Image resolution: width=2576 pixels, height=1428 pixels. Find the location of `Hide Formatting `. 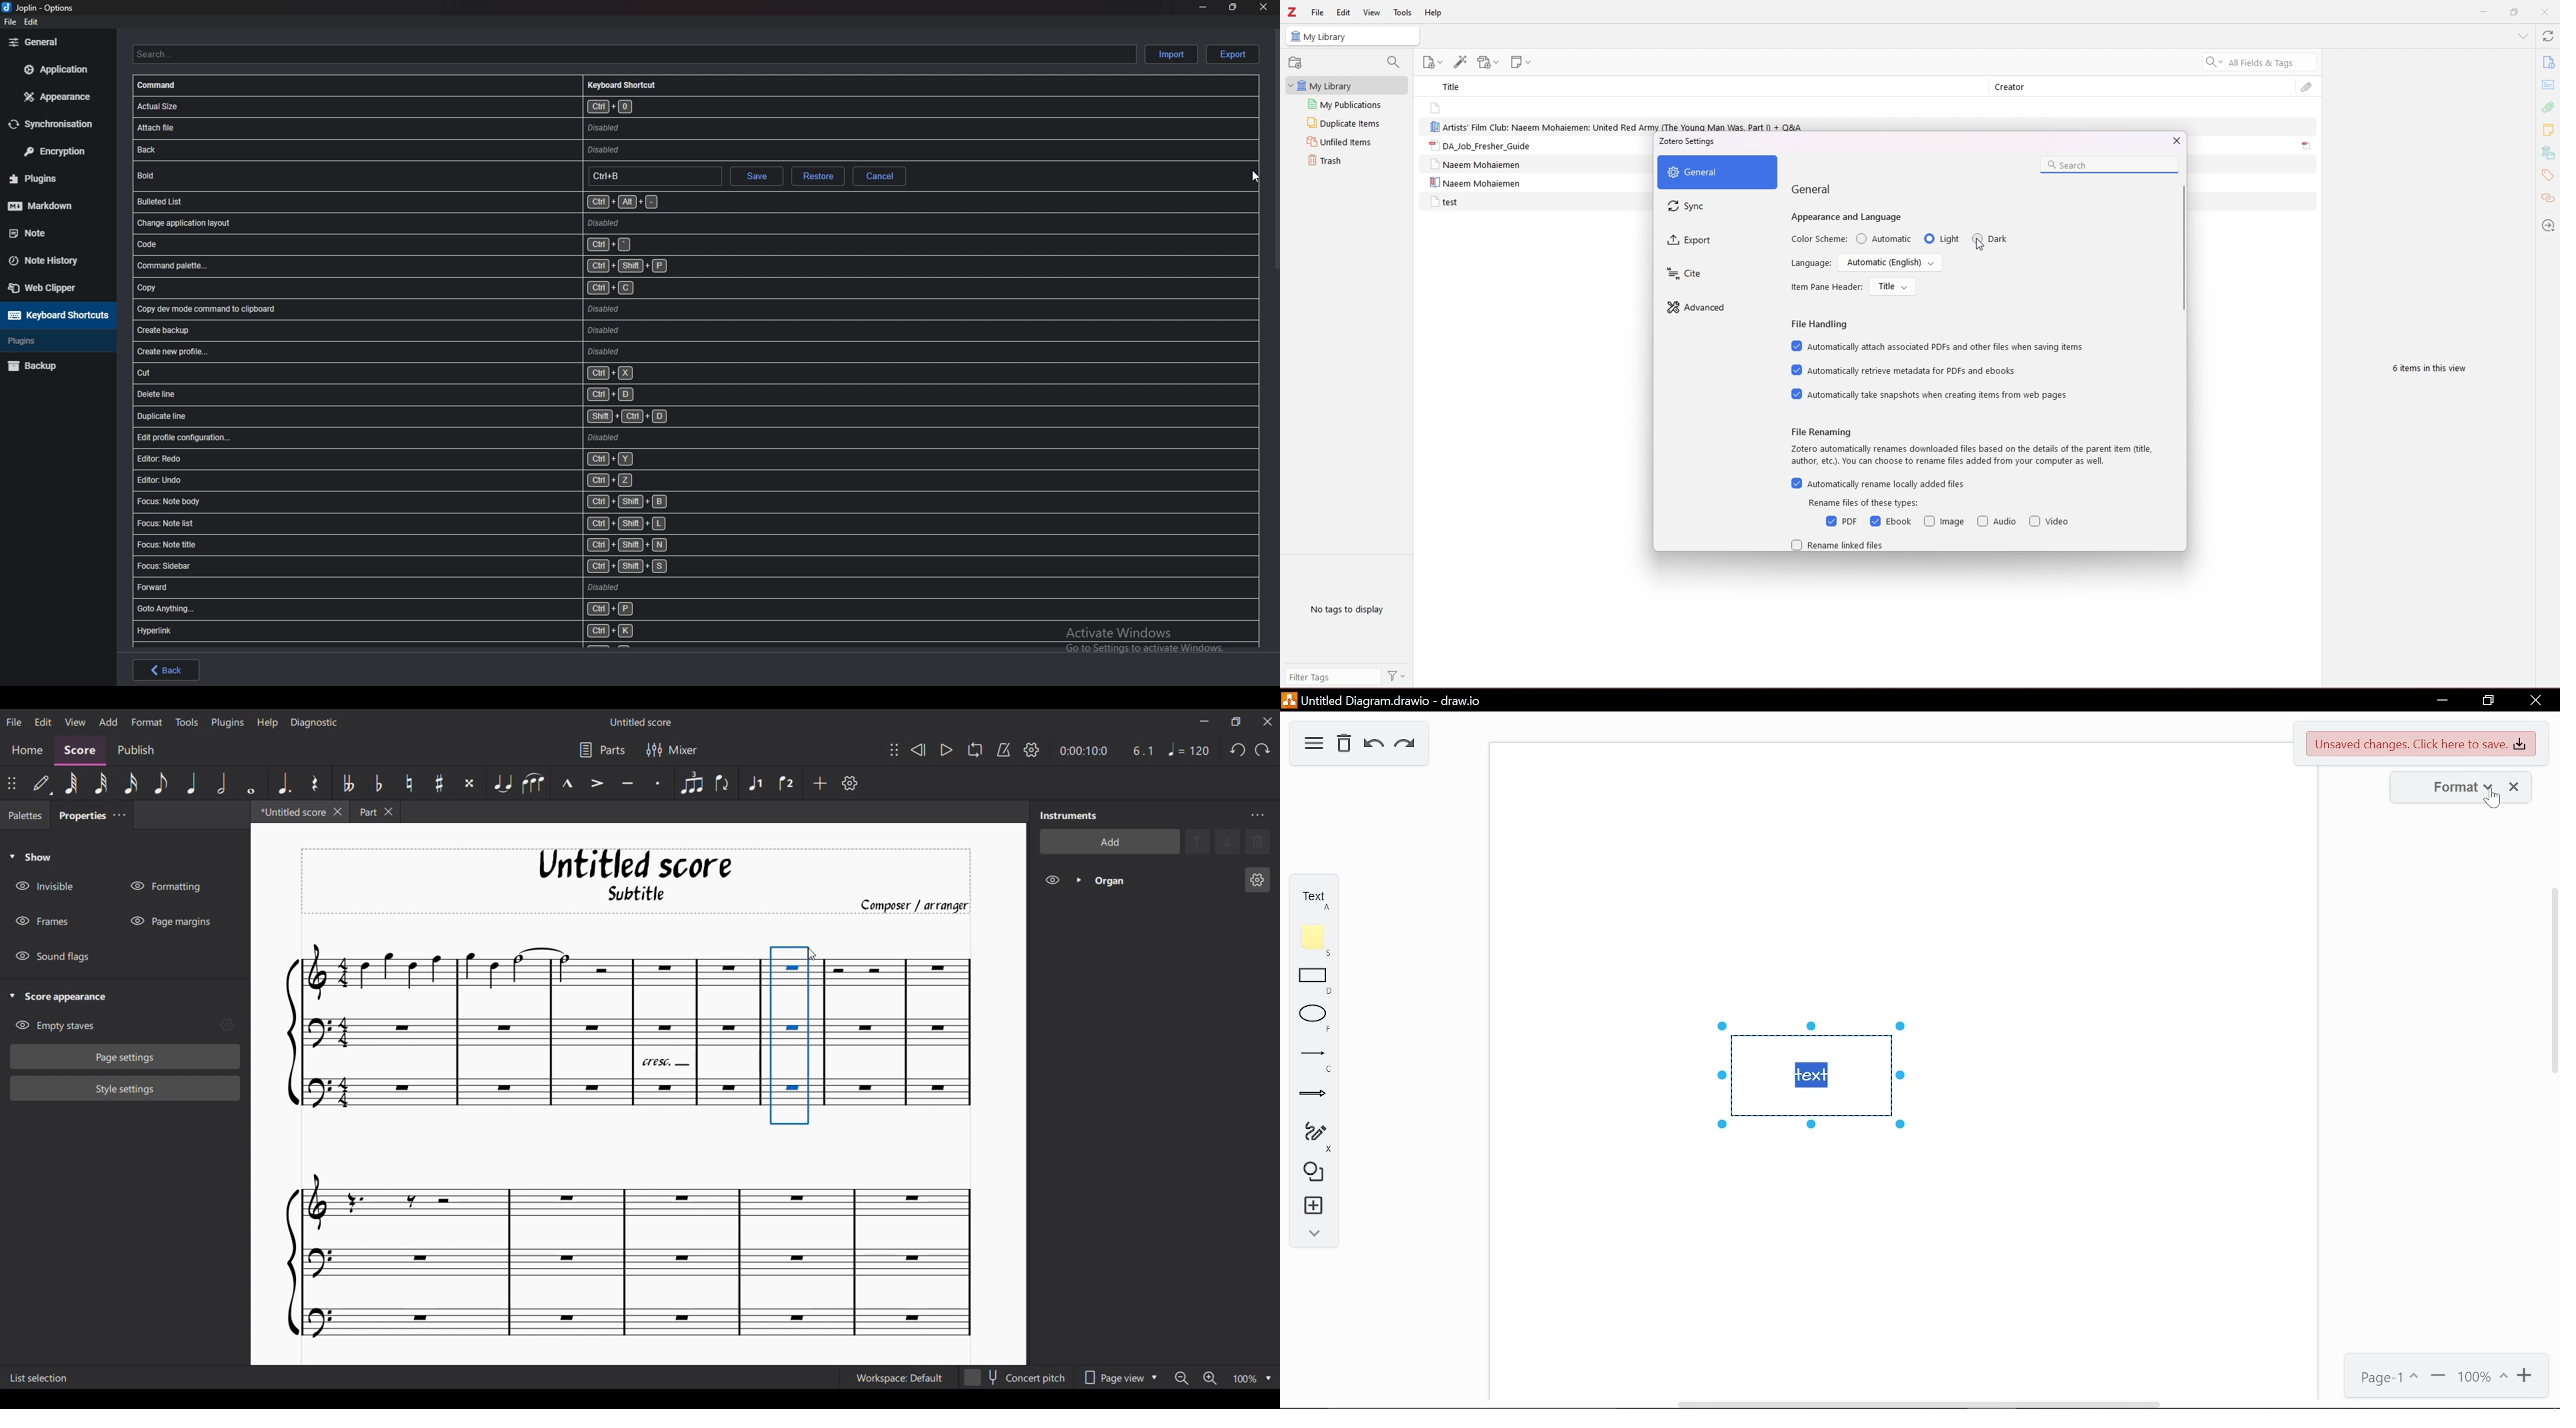

Hide Formatting  is located at coordinates (165, 886).